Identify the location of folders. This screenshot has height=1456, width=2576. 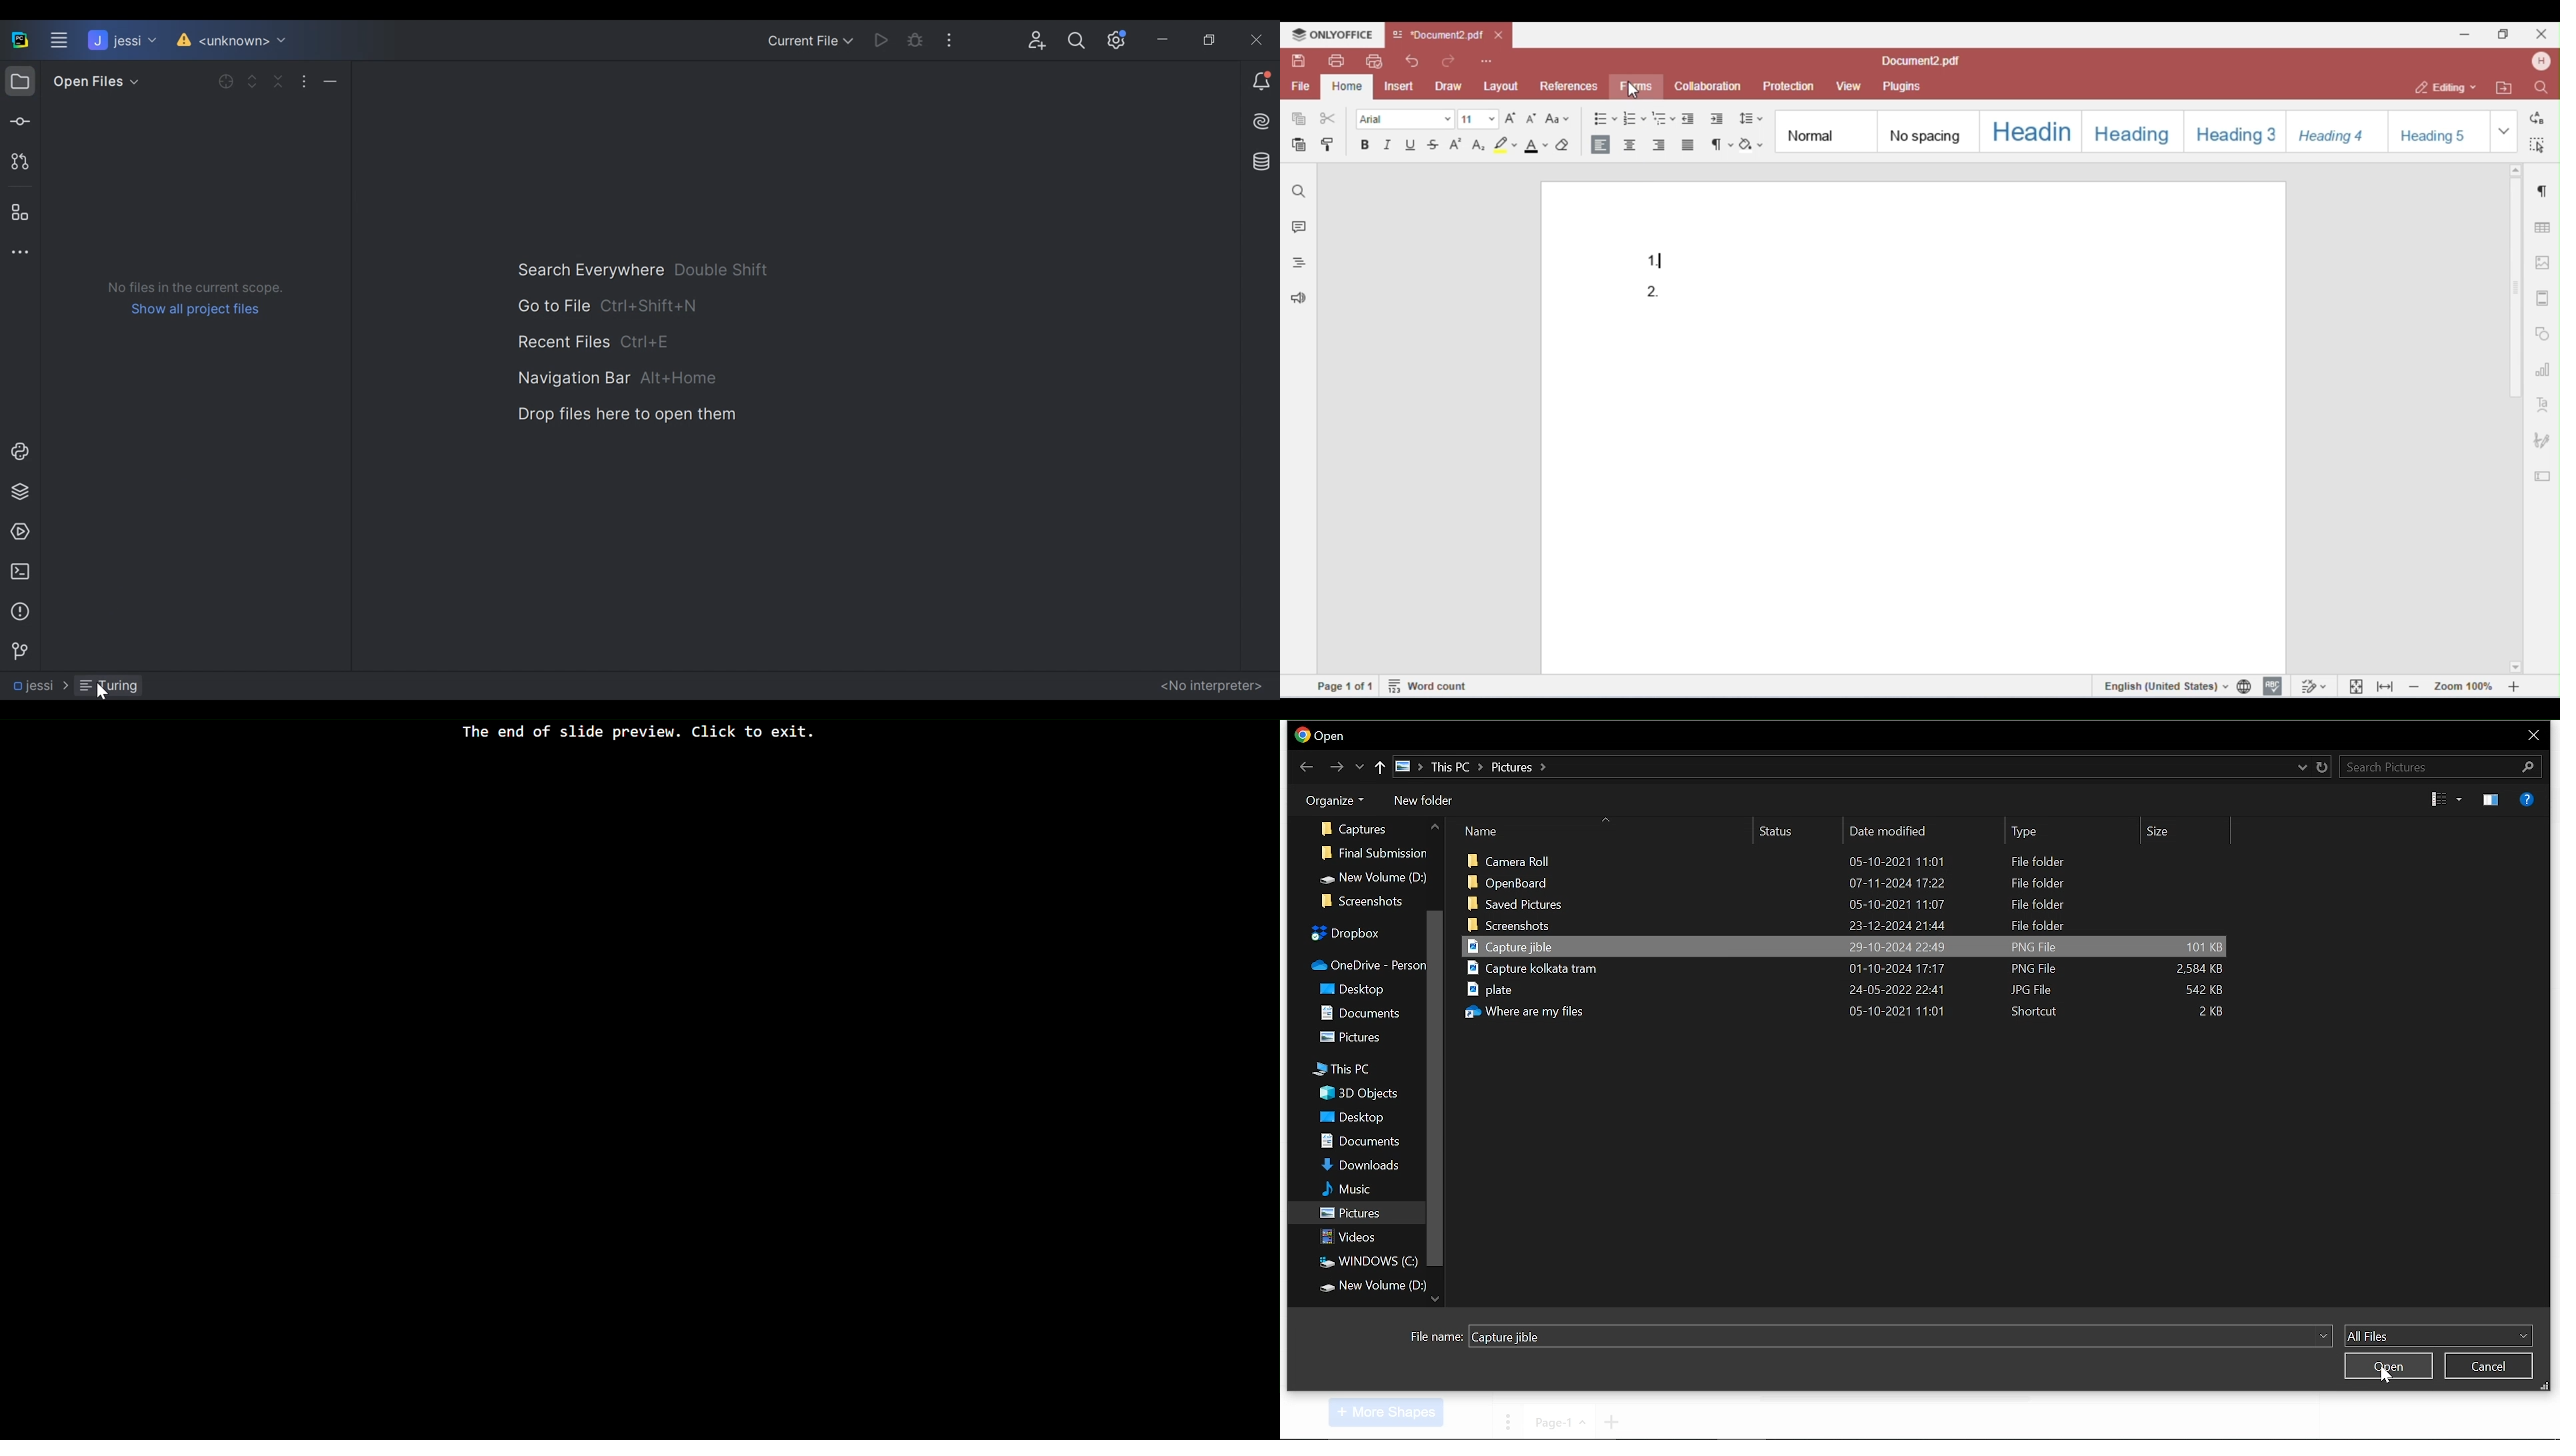
(1371, 874).